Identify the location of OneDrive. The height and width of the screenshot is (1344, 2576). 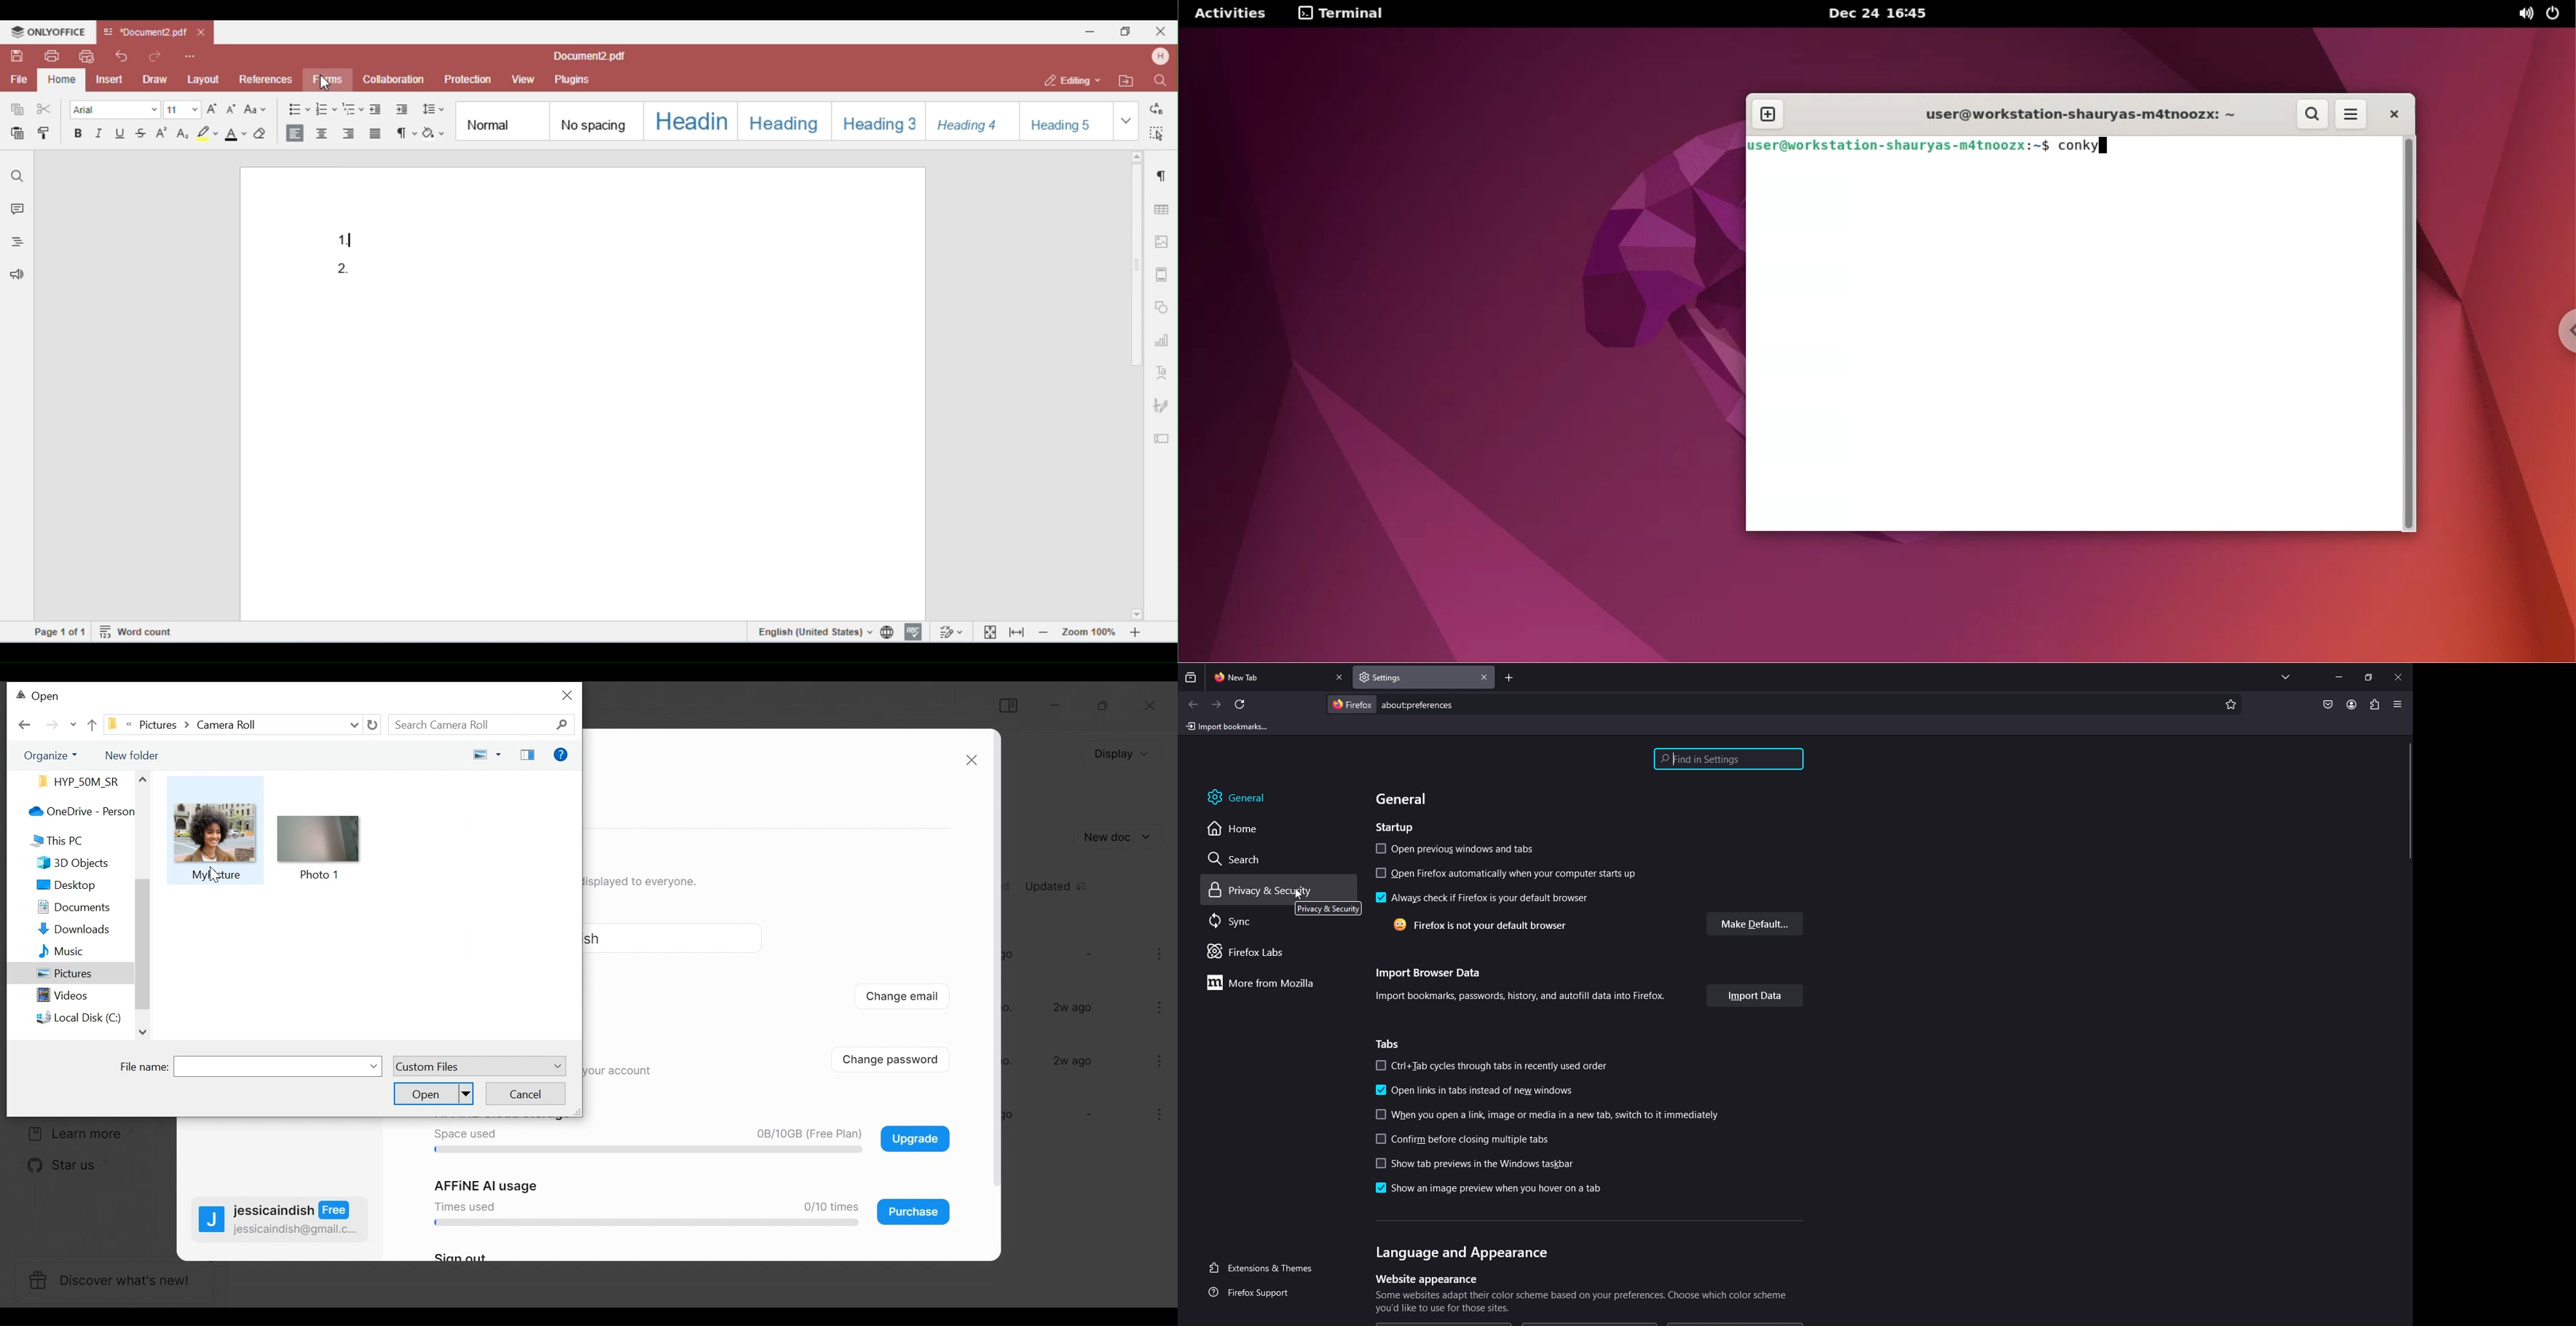
(71, 811).